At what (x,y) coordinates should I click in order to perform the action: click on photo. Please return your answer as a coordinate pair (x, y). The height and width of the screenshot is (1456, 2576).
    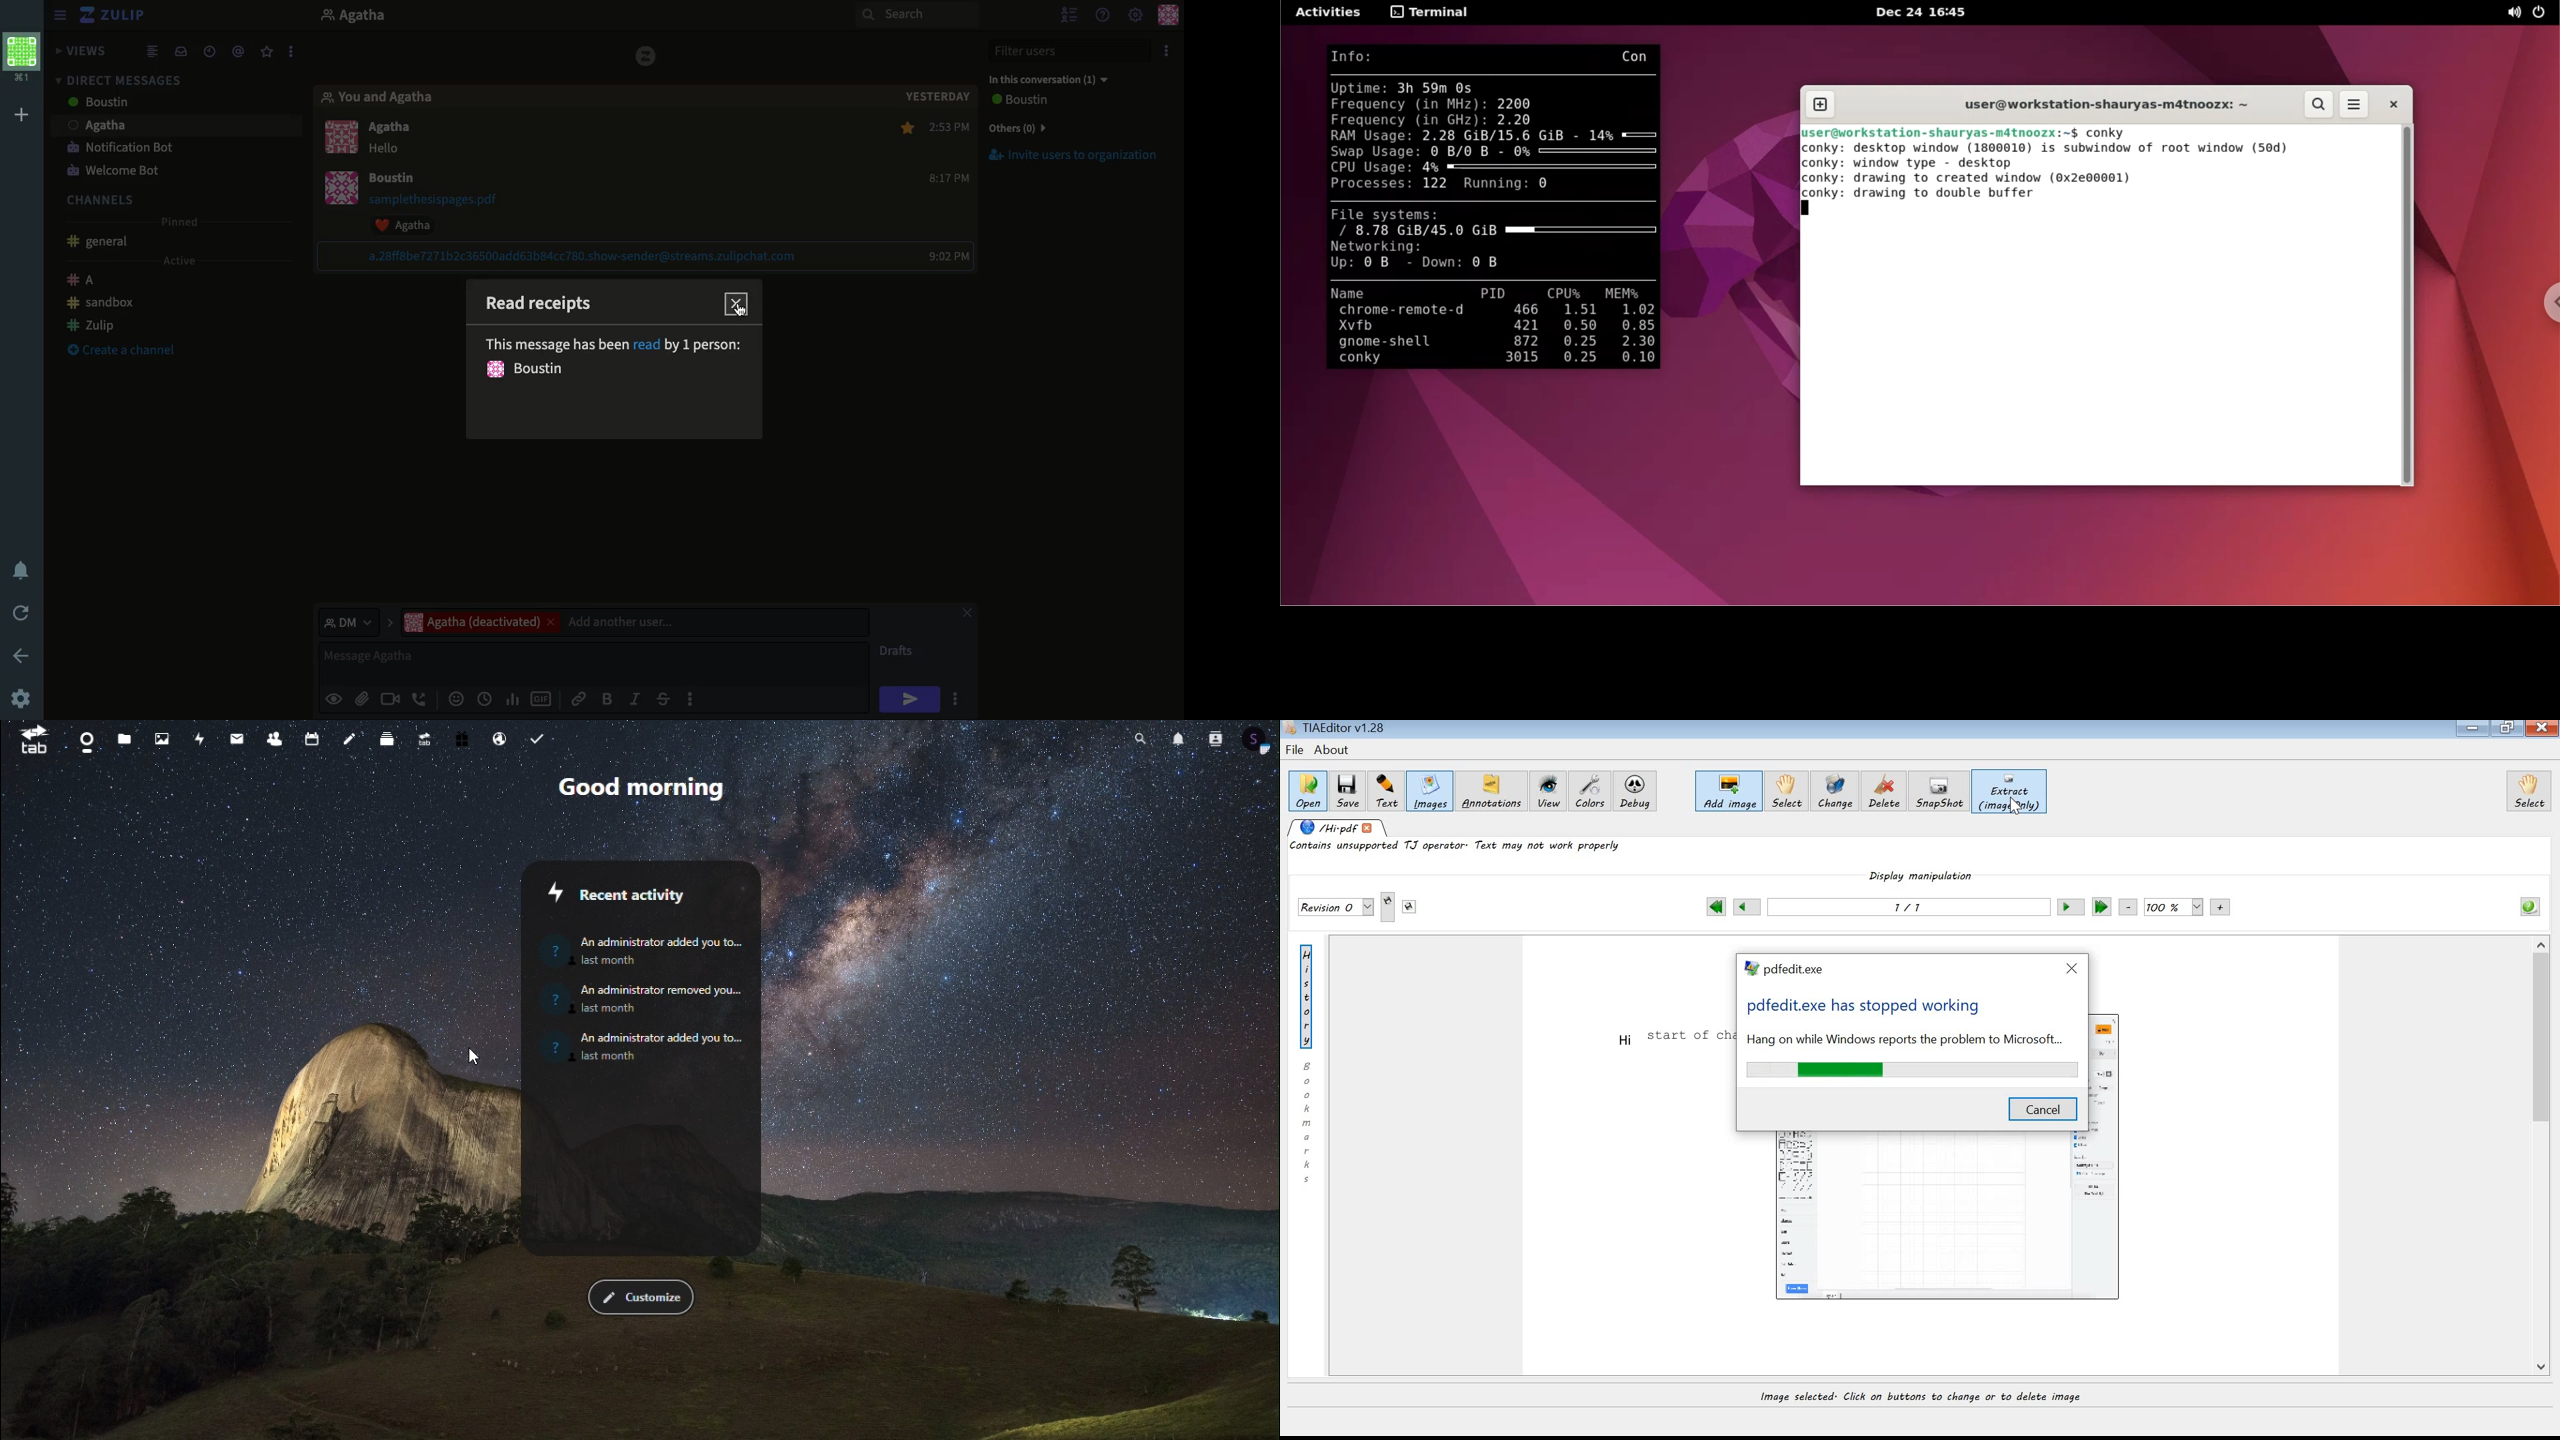
    Looking at the image, I should click on (162, 737).